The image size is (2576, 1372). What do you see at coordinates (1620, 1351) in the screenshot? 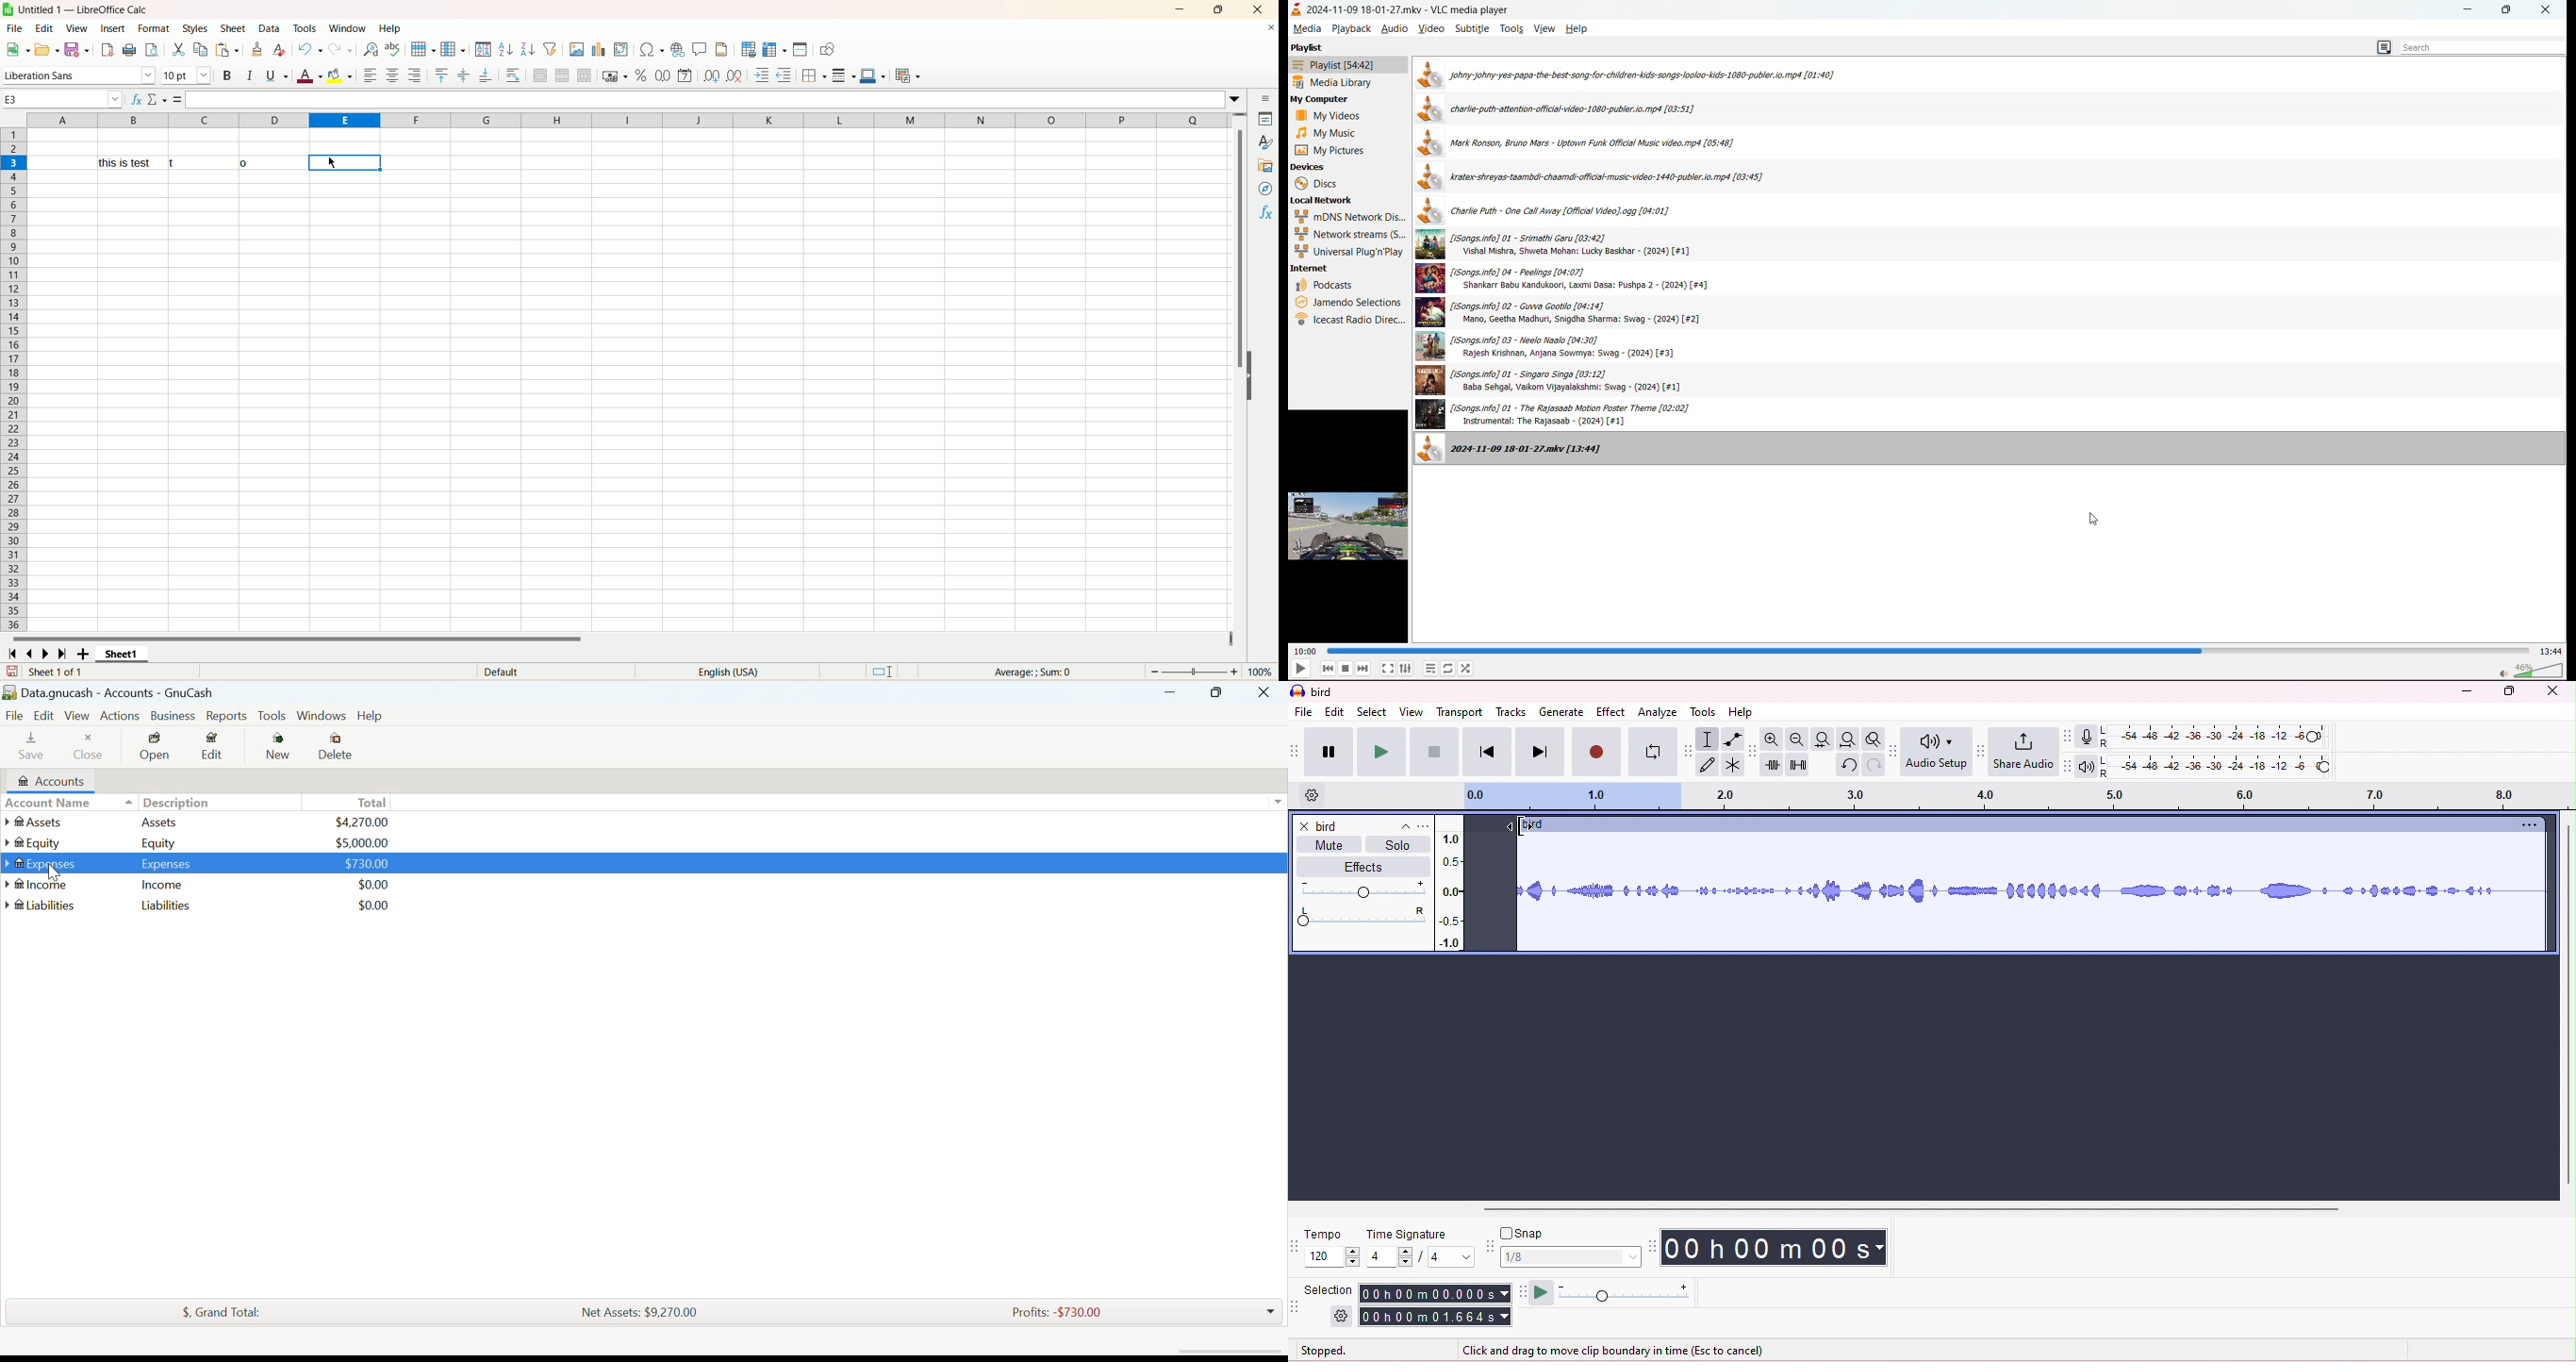
I see `click and drag to move clip boundary in time (Esc to cancel)` at bounding box center [1620, 1351].